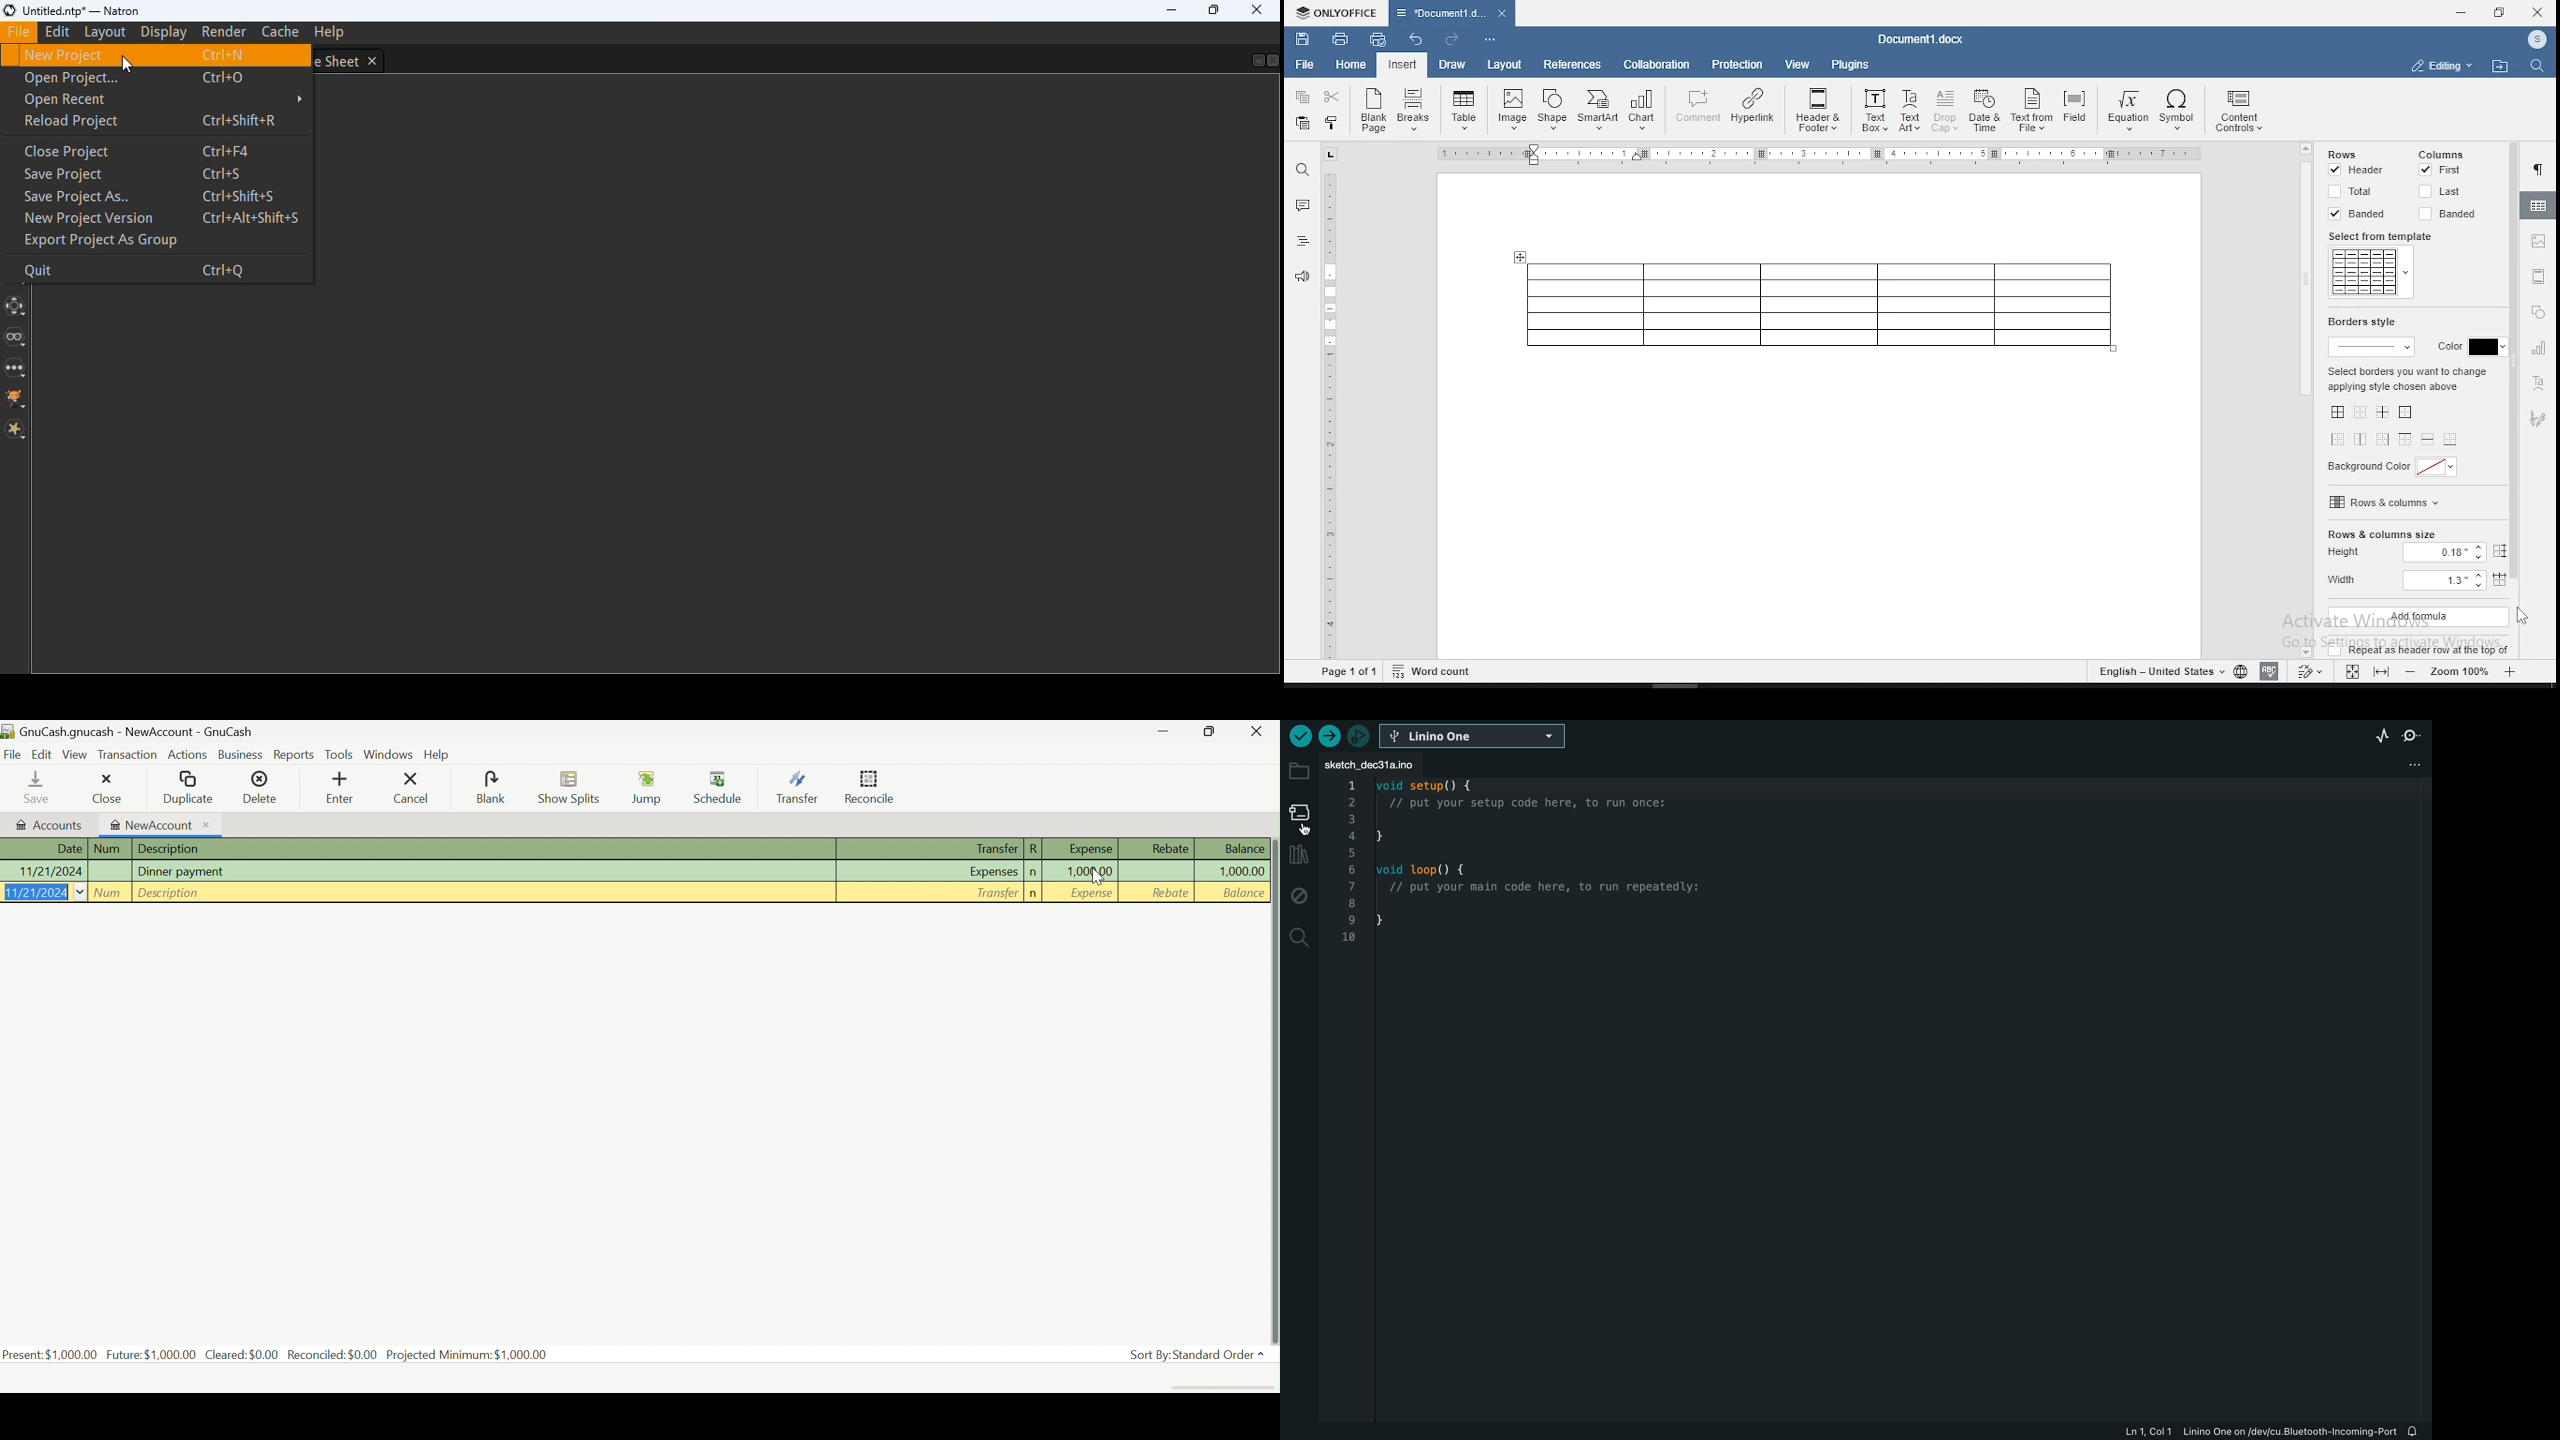  I want to click on Business, so click(242, 755).